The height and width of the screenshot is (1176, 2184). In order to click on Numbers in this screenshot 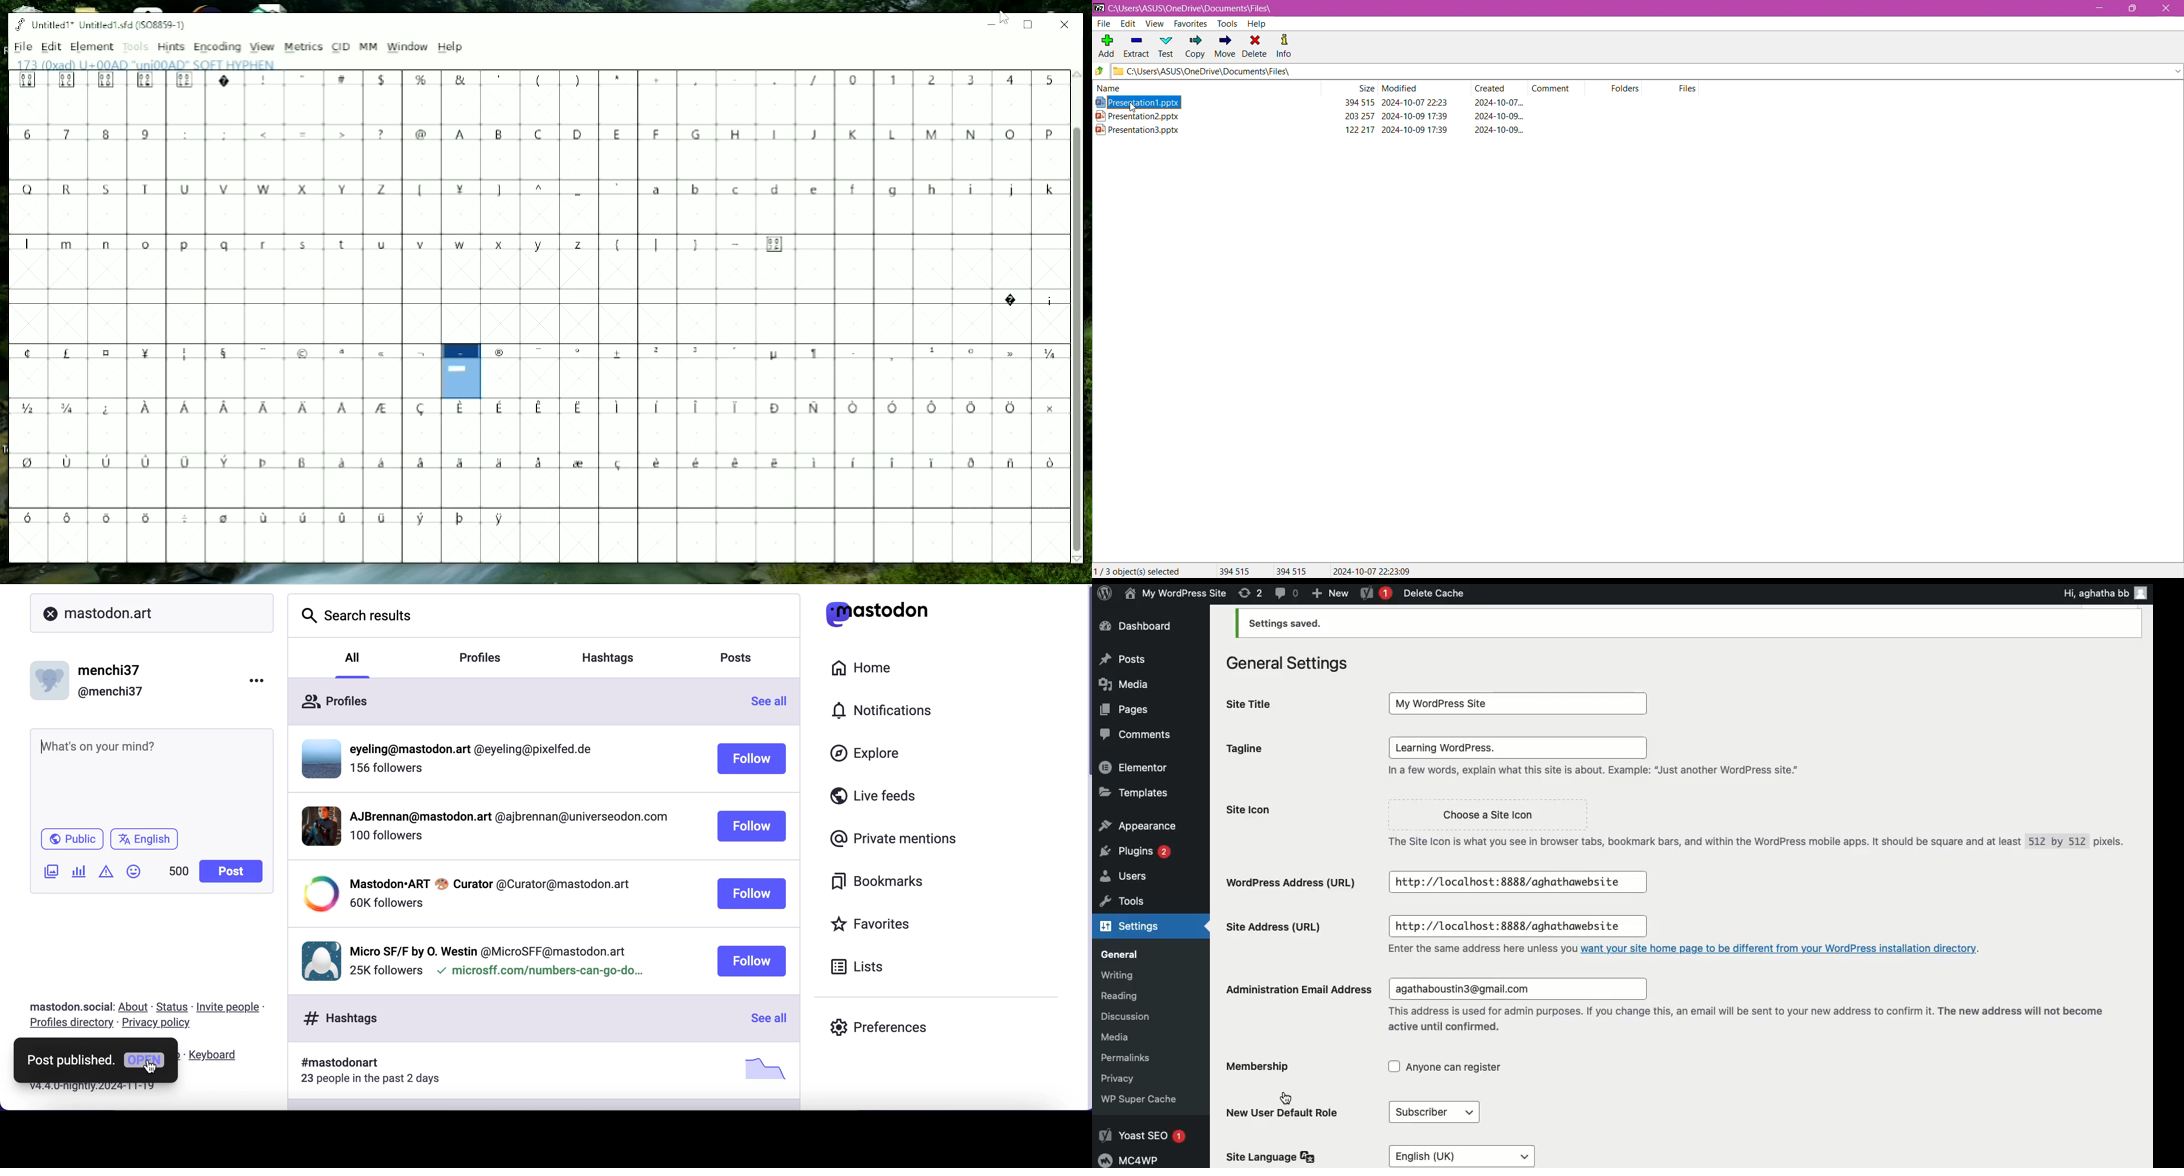, I will do `click(90, 134)`.